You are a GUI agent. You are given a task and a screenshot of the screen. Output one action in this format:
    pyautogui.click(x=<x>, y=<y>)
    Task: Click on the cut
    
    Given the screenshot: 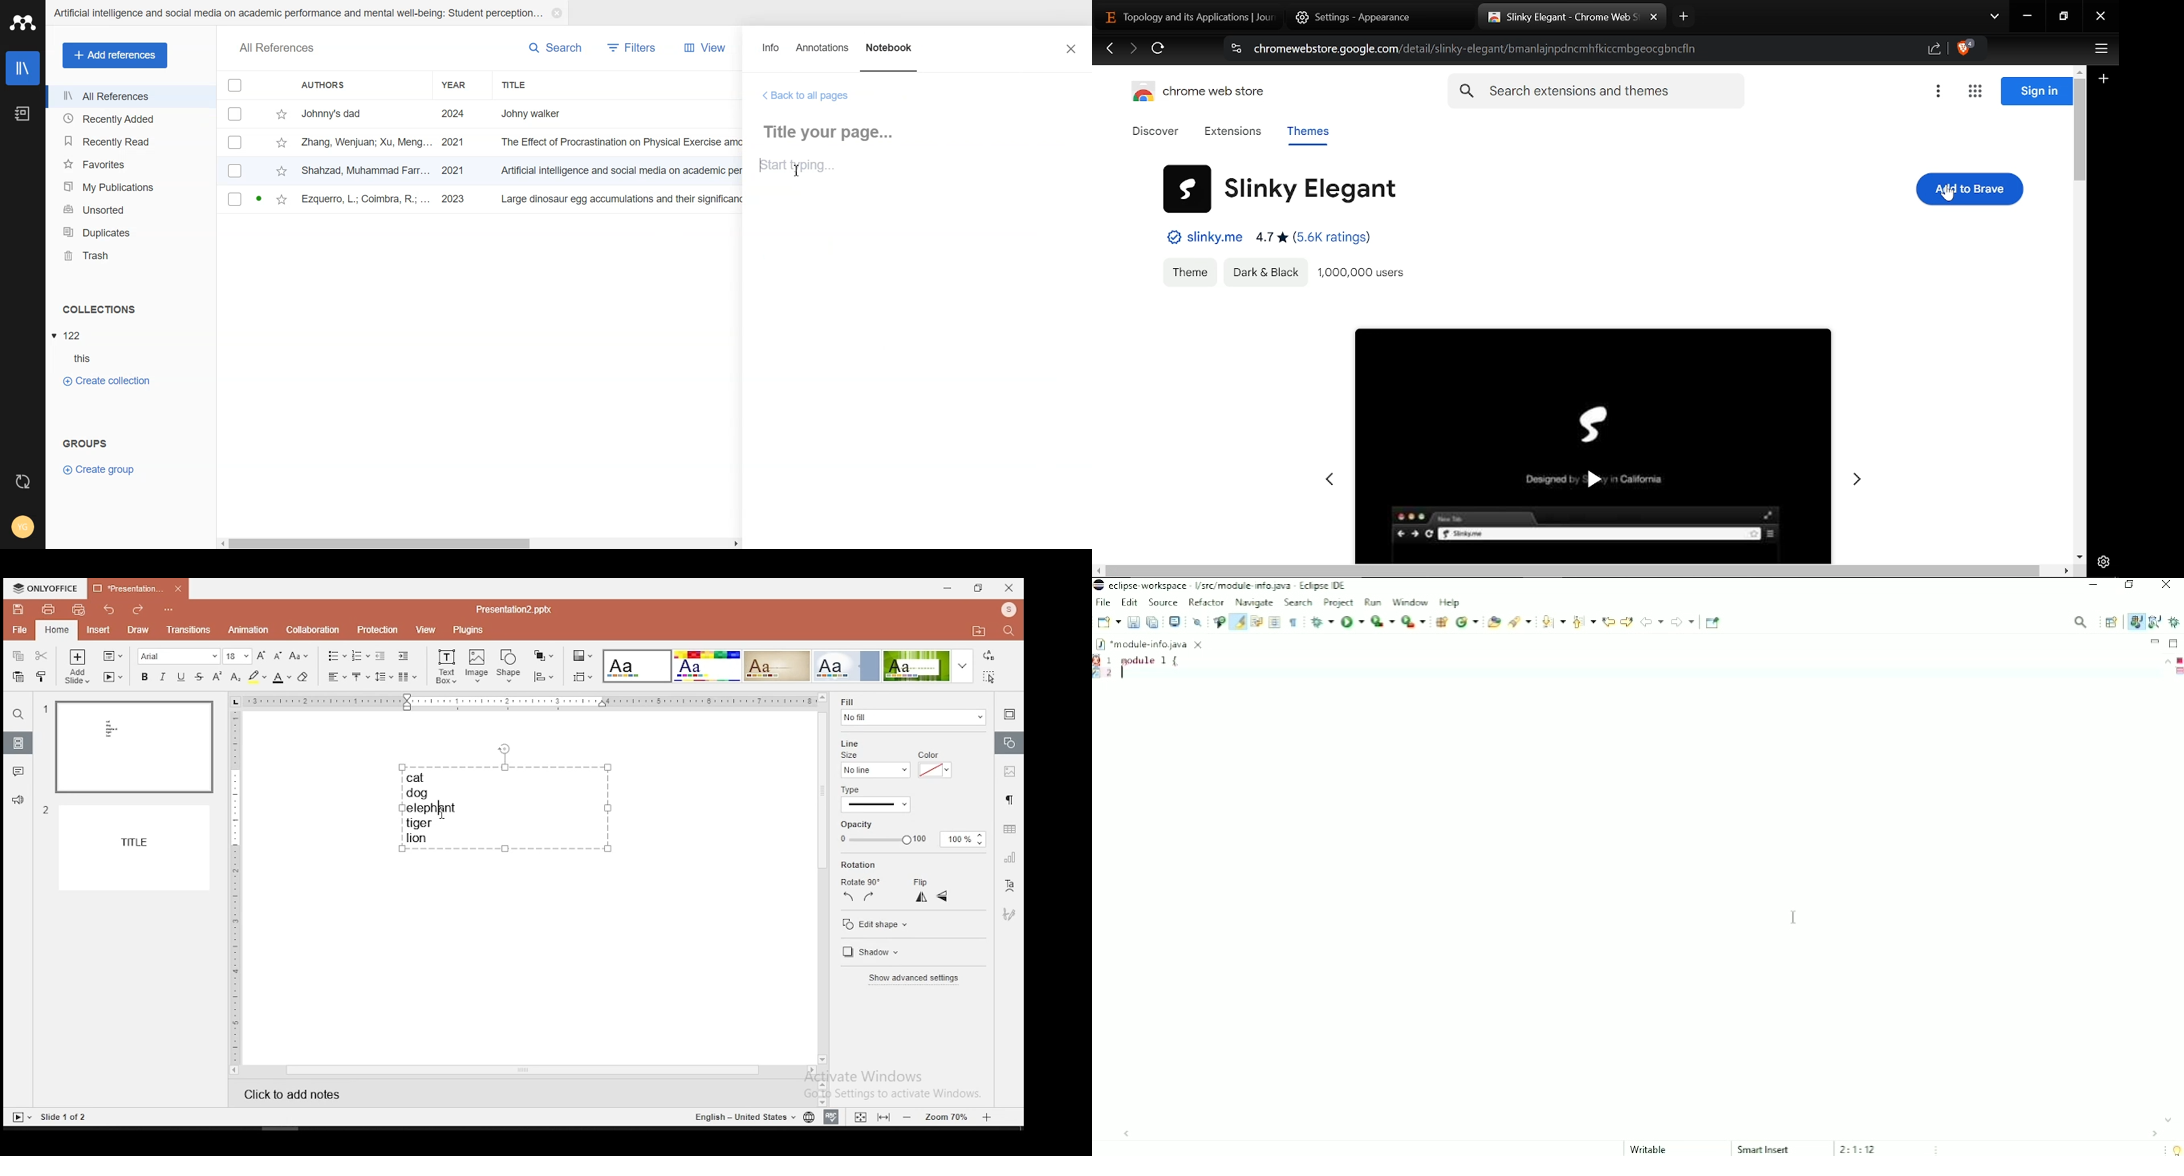 What is the action you would take?
    pyautogui.click(x=40, y=657)
    